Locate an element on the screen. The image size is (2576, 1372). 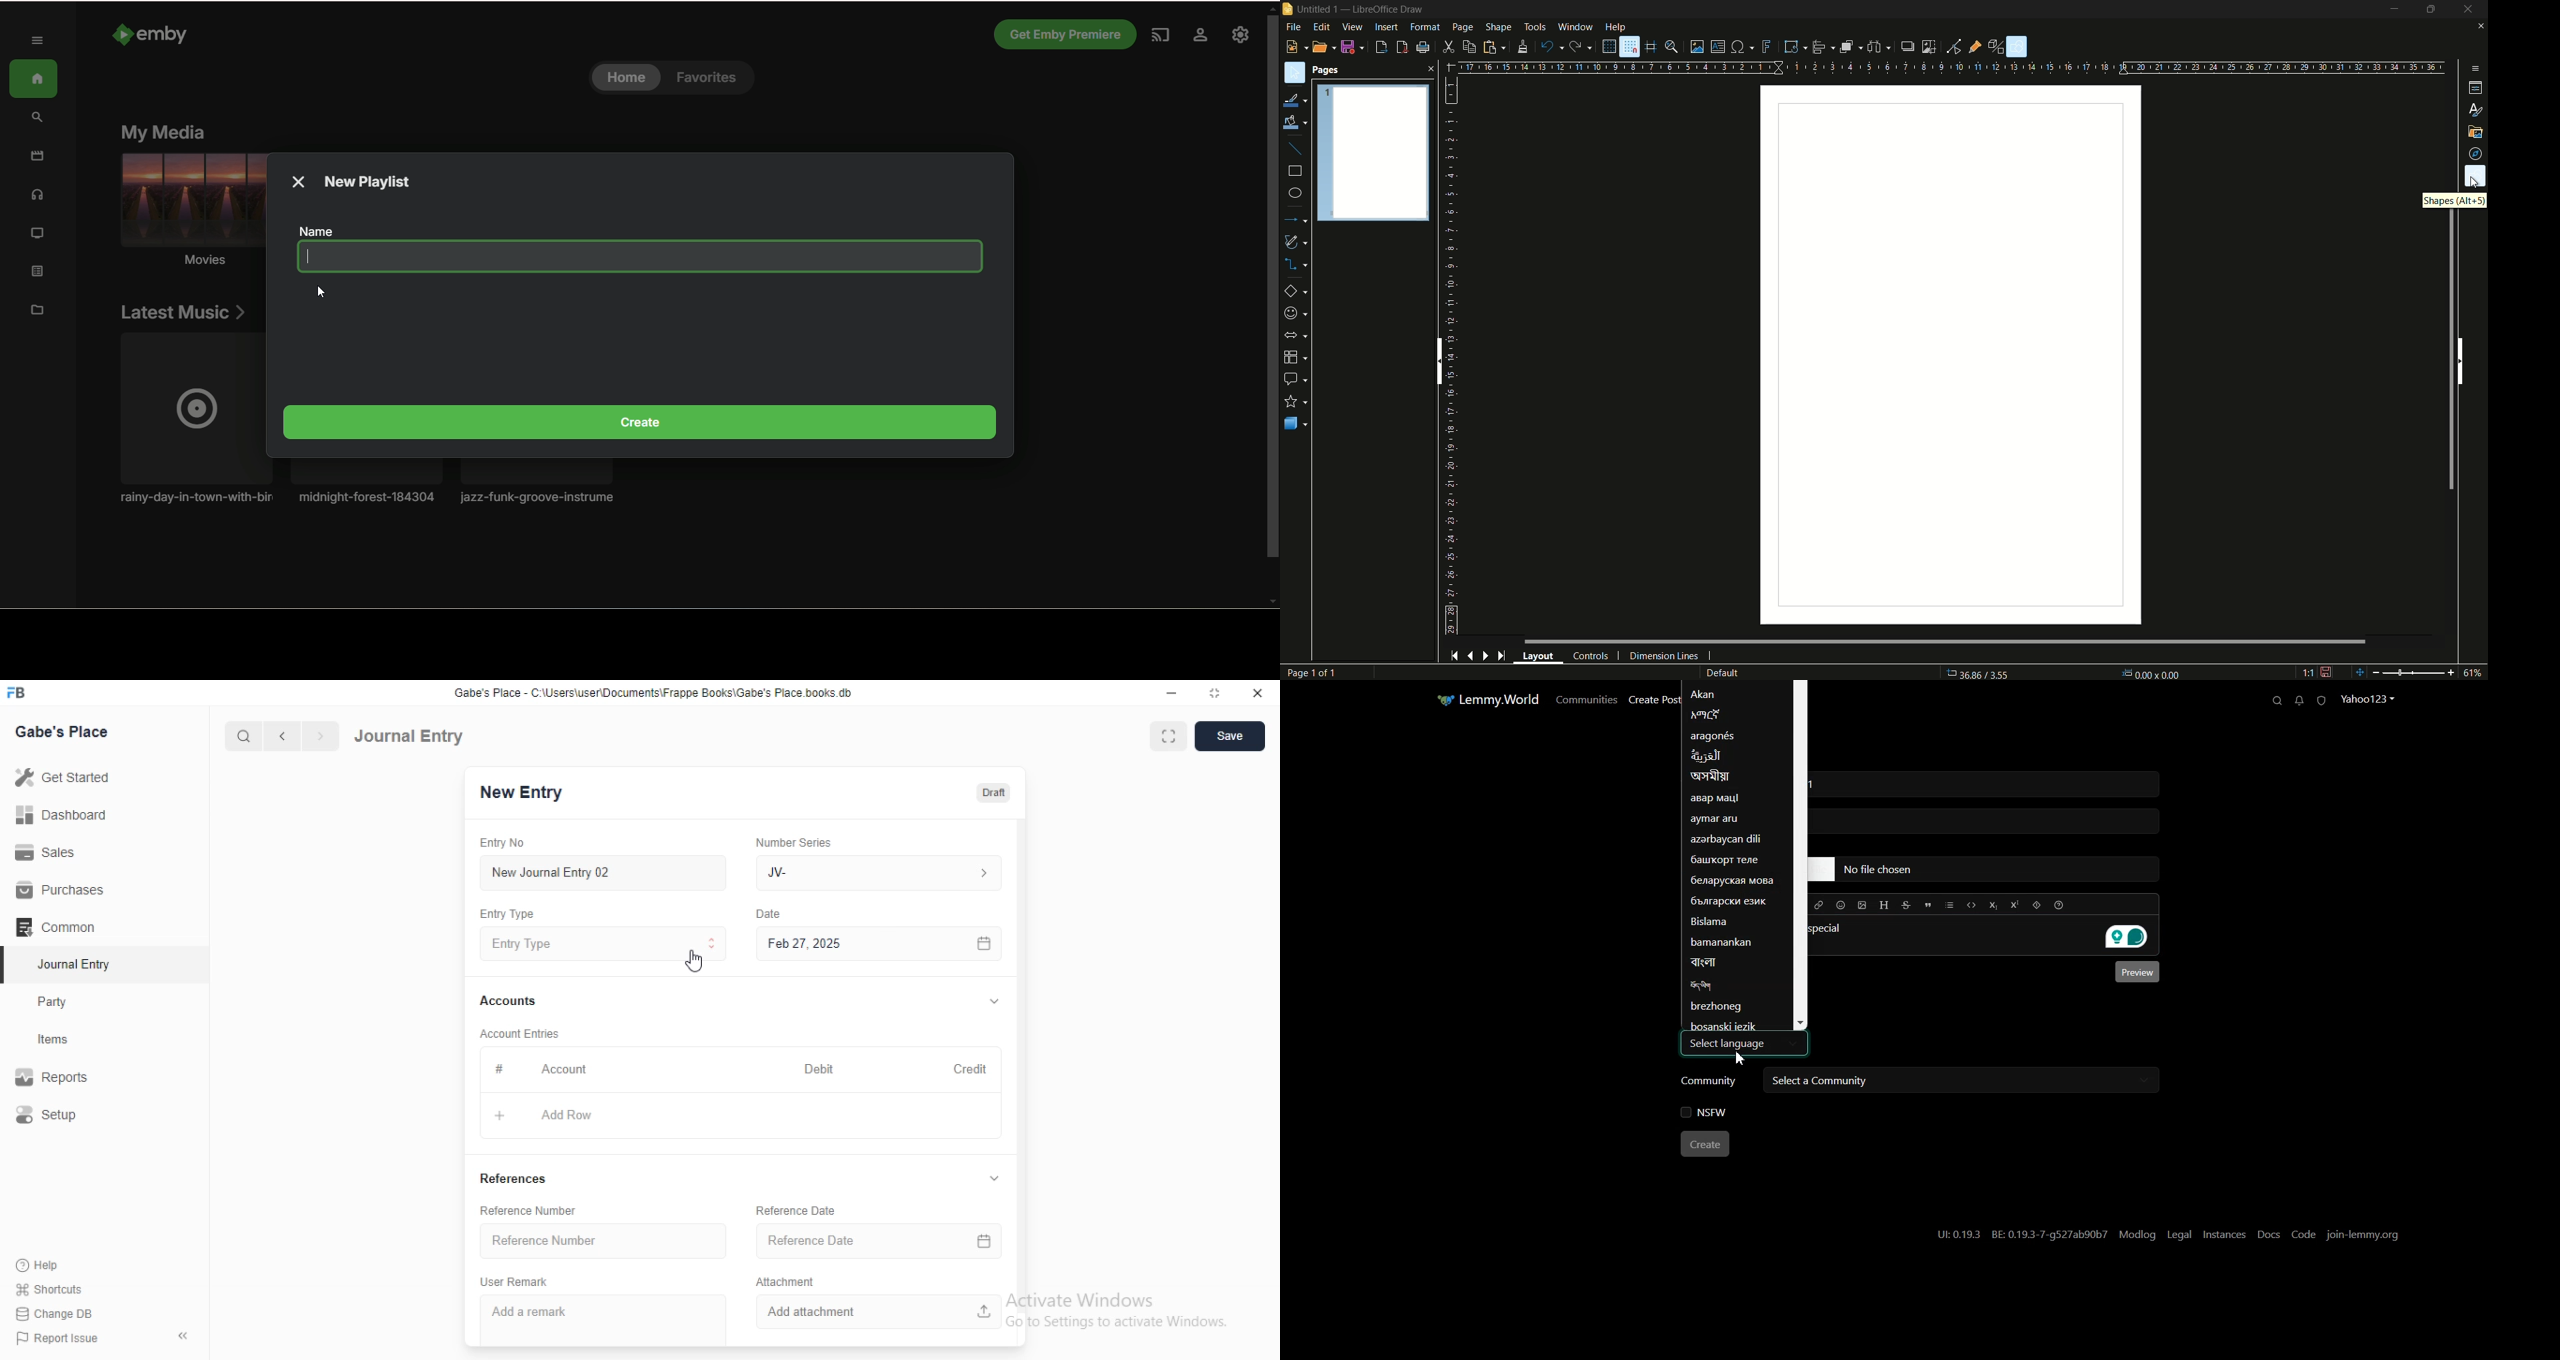
‘Number Series is located at coordinates (794, 842).